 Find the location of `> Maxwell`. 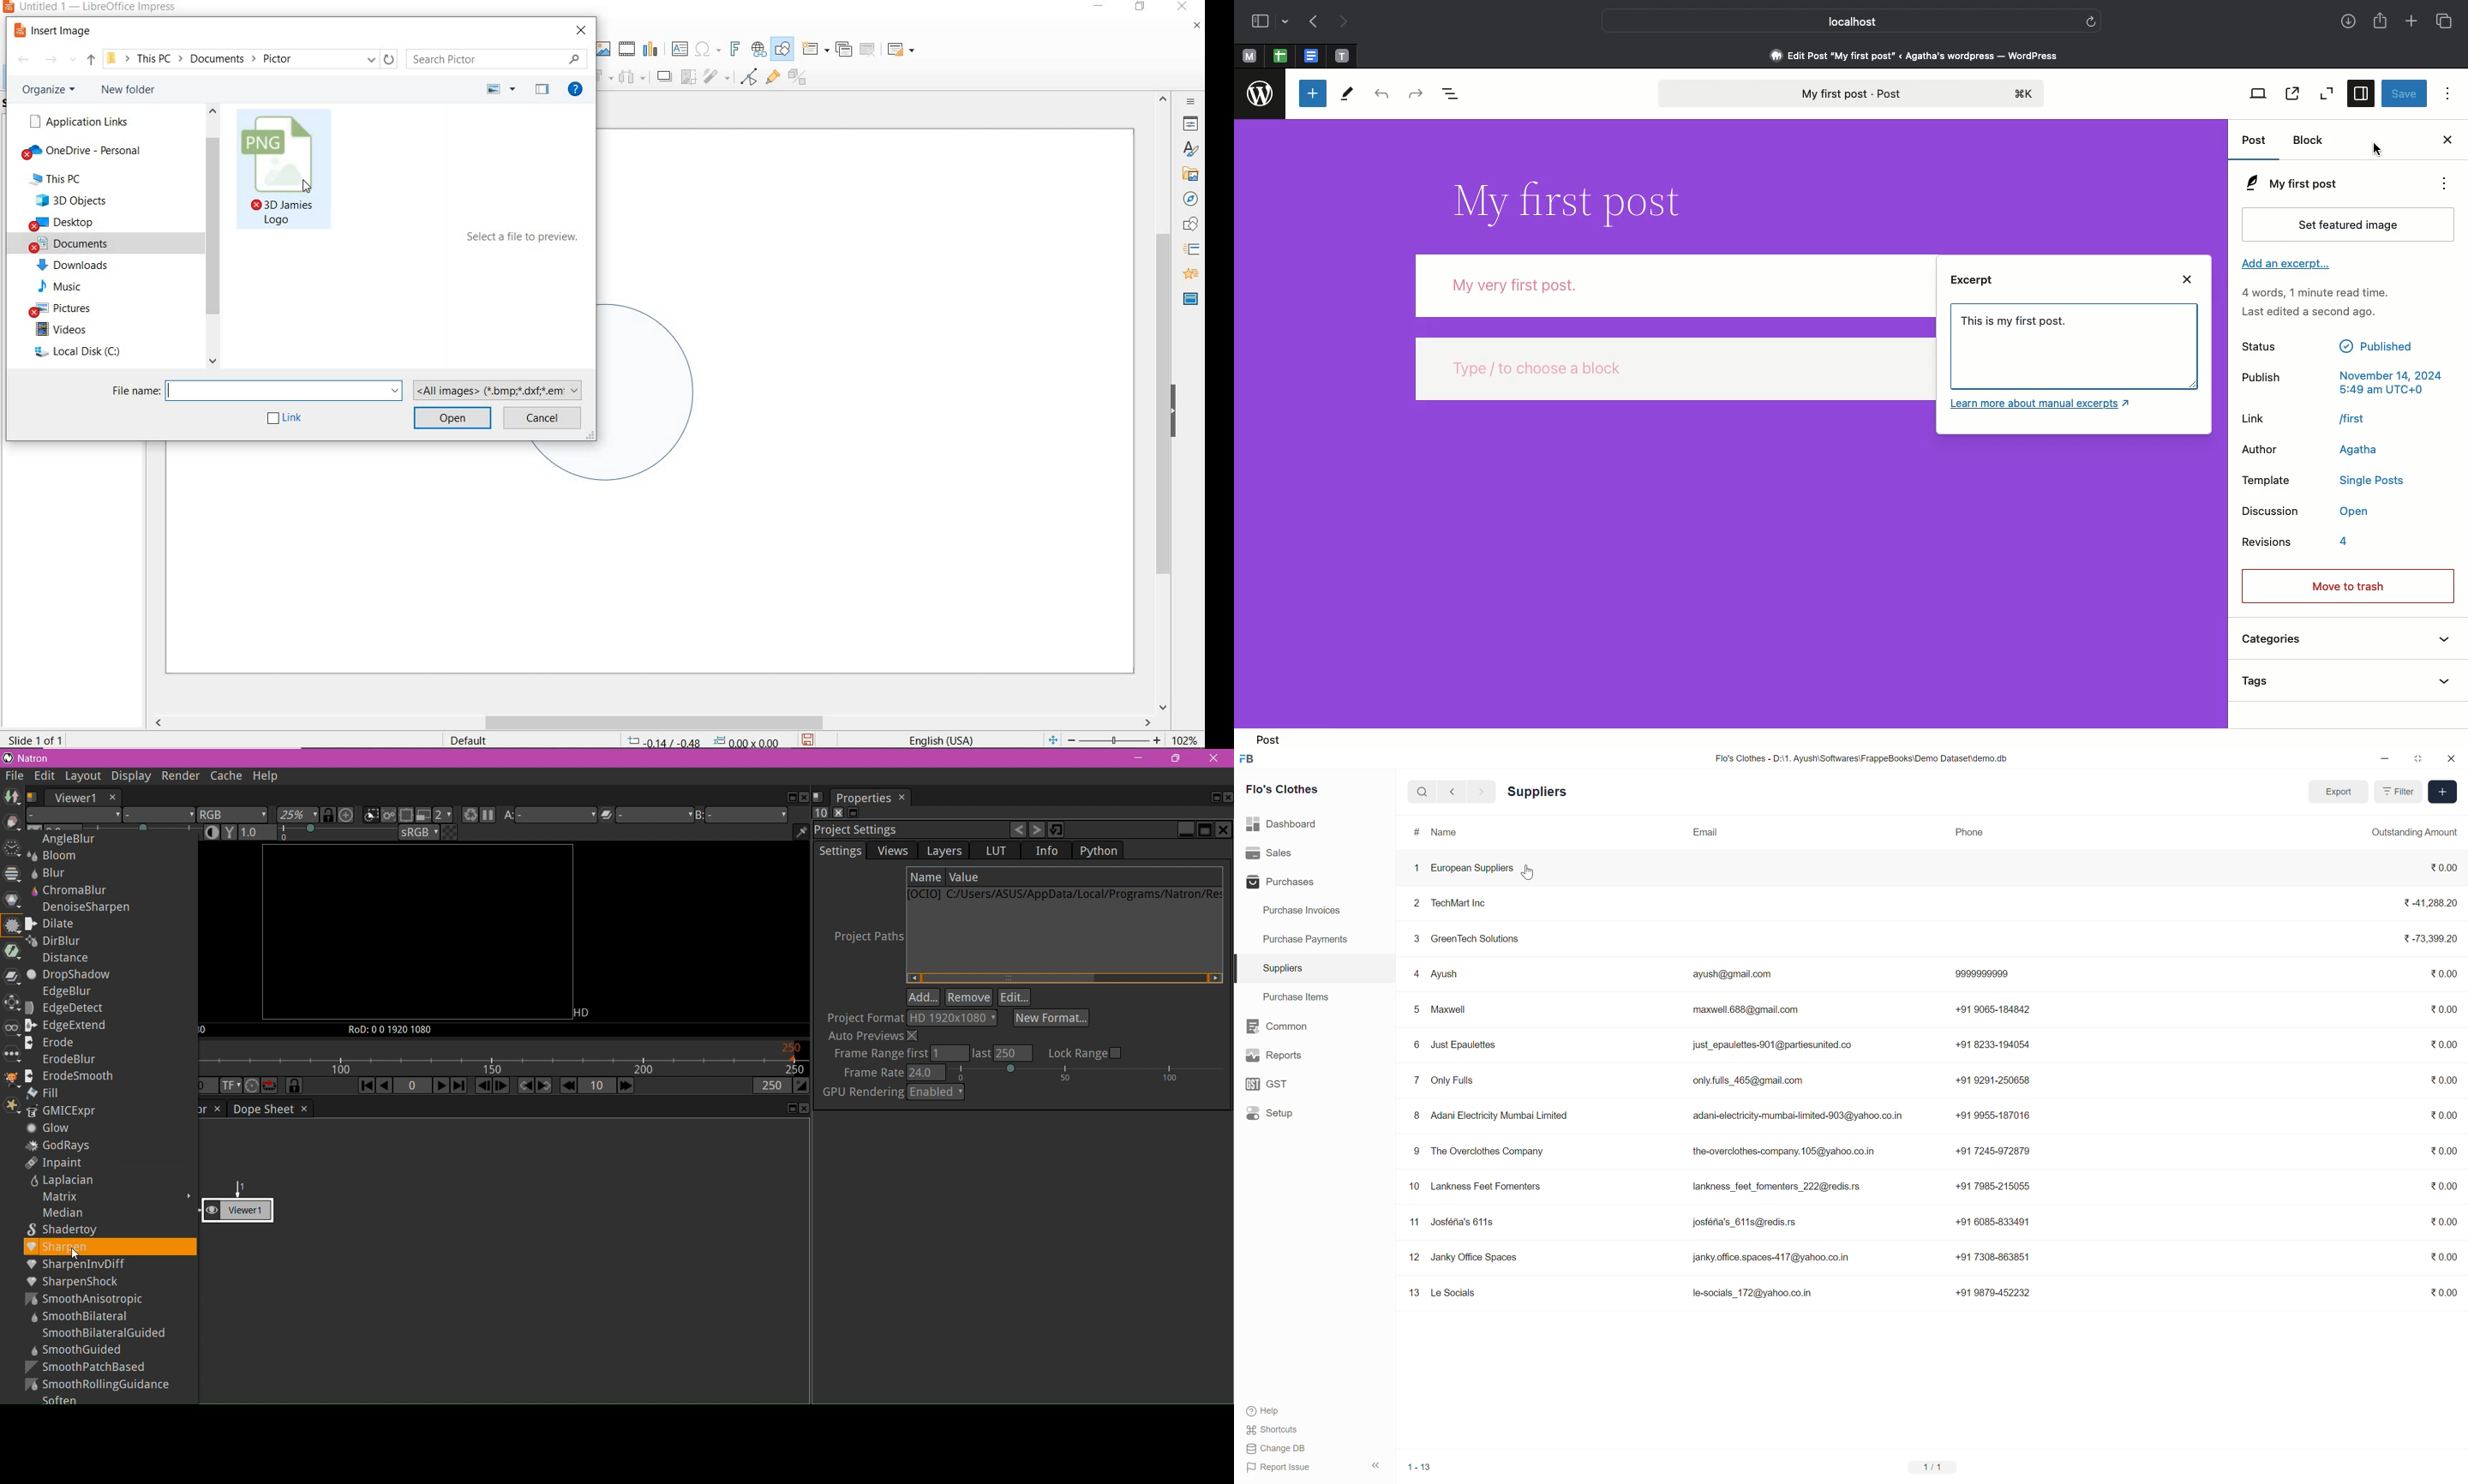

> Maxwell is located at coordinates (1451, 1010).